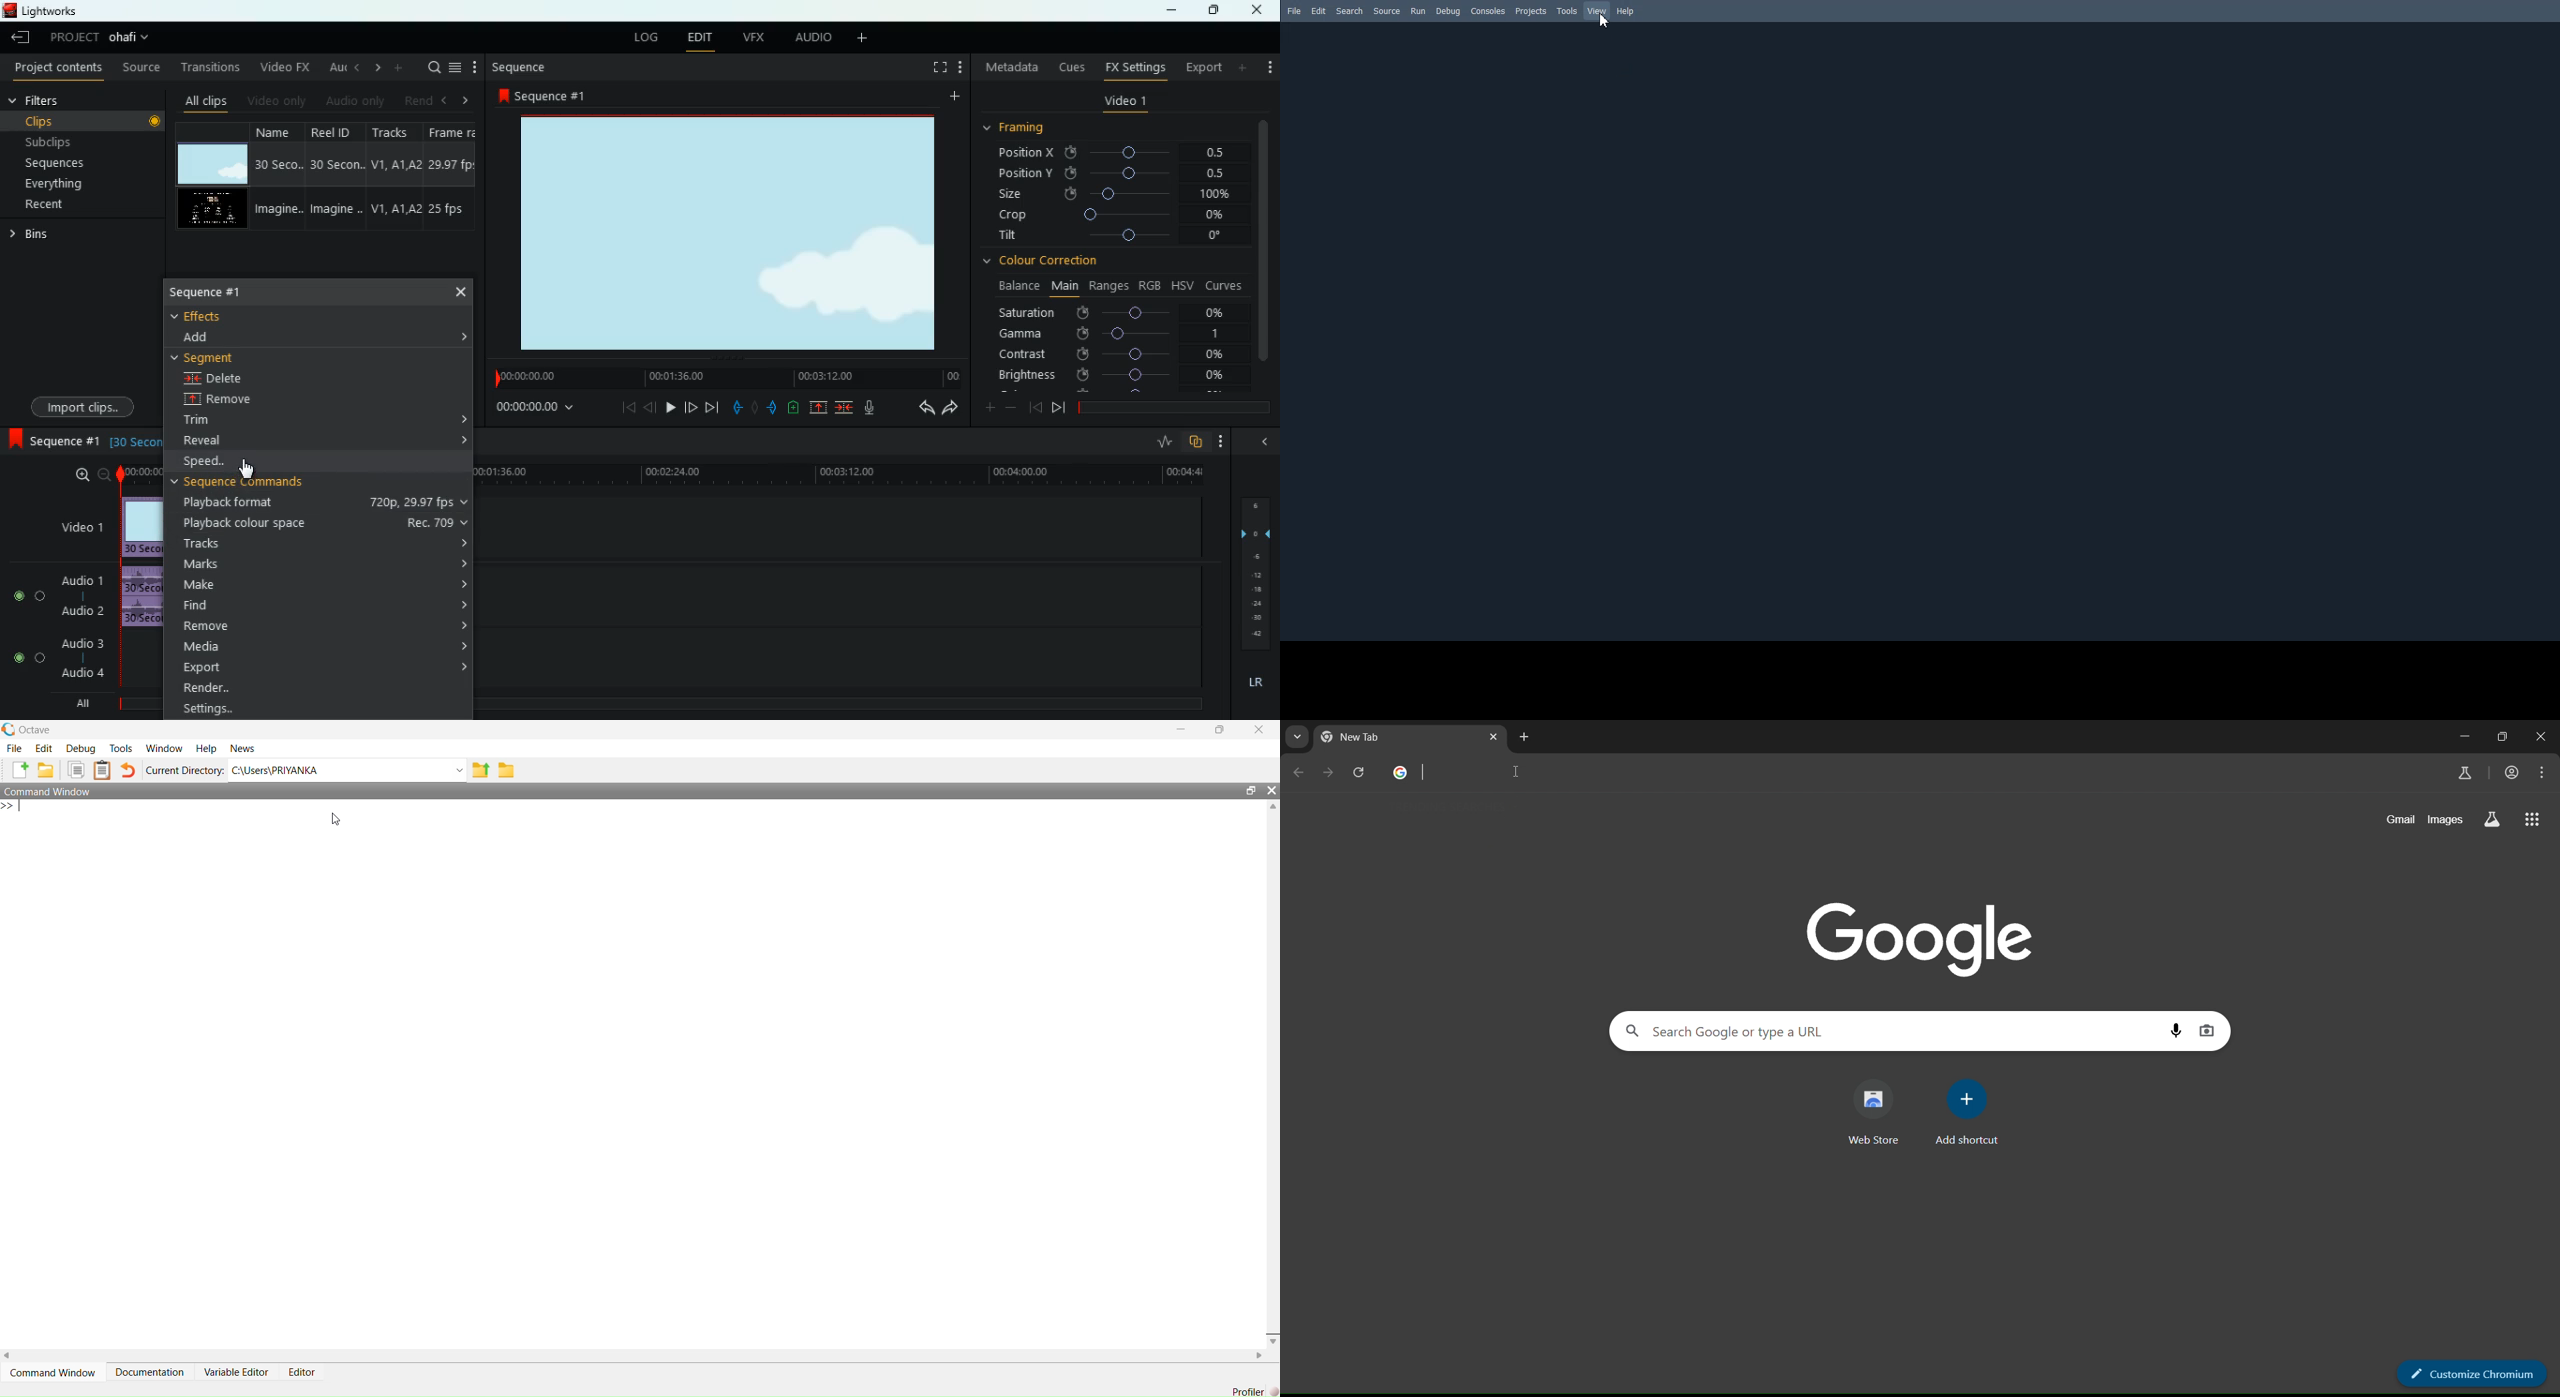 The image size is (2576, 1400). I want to click on timeline, so click(131, 707).